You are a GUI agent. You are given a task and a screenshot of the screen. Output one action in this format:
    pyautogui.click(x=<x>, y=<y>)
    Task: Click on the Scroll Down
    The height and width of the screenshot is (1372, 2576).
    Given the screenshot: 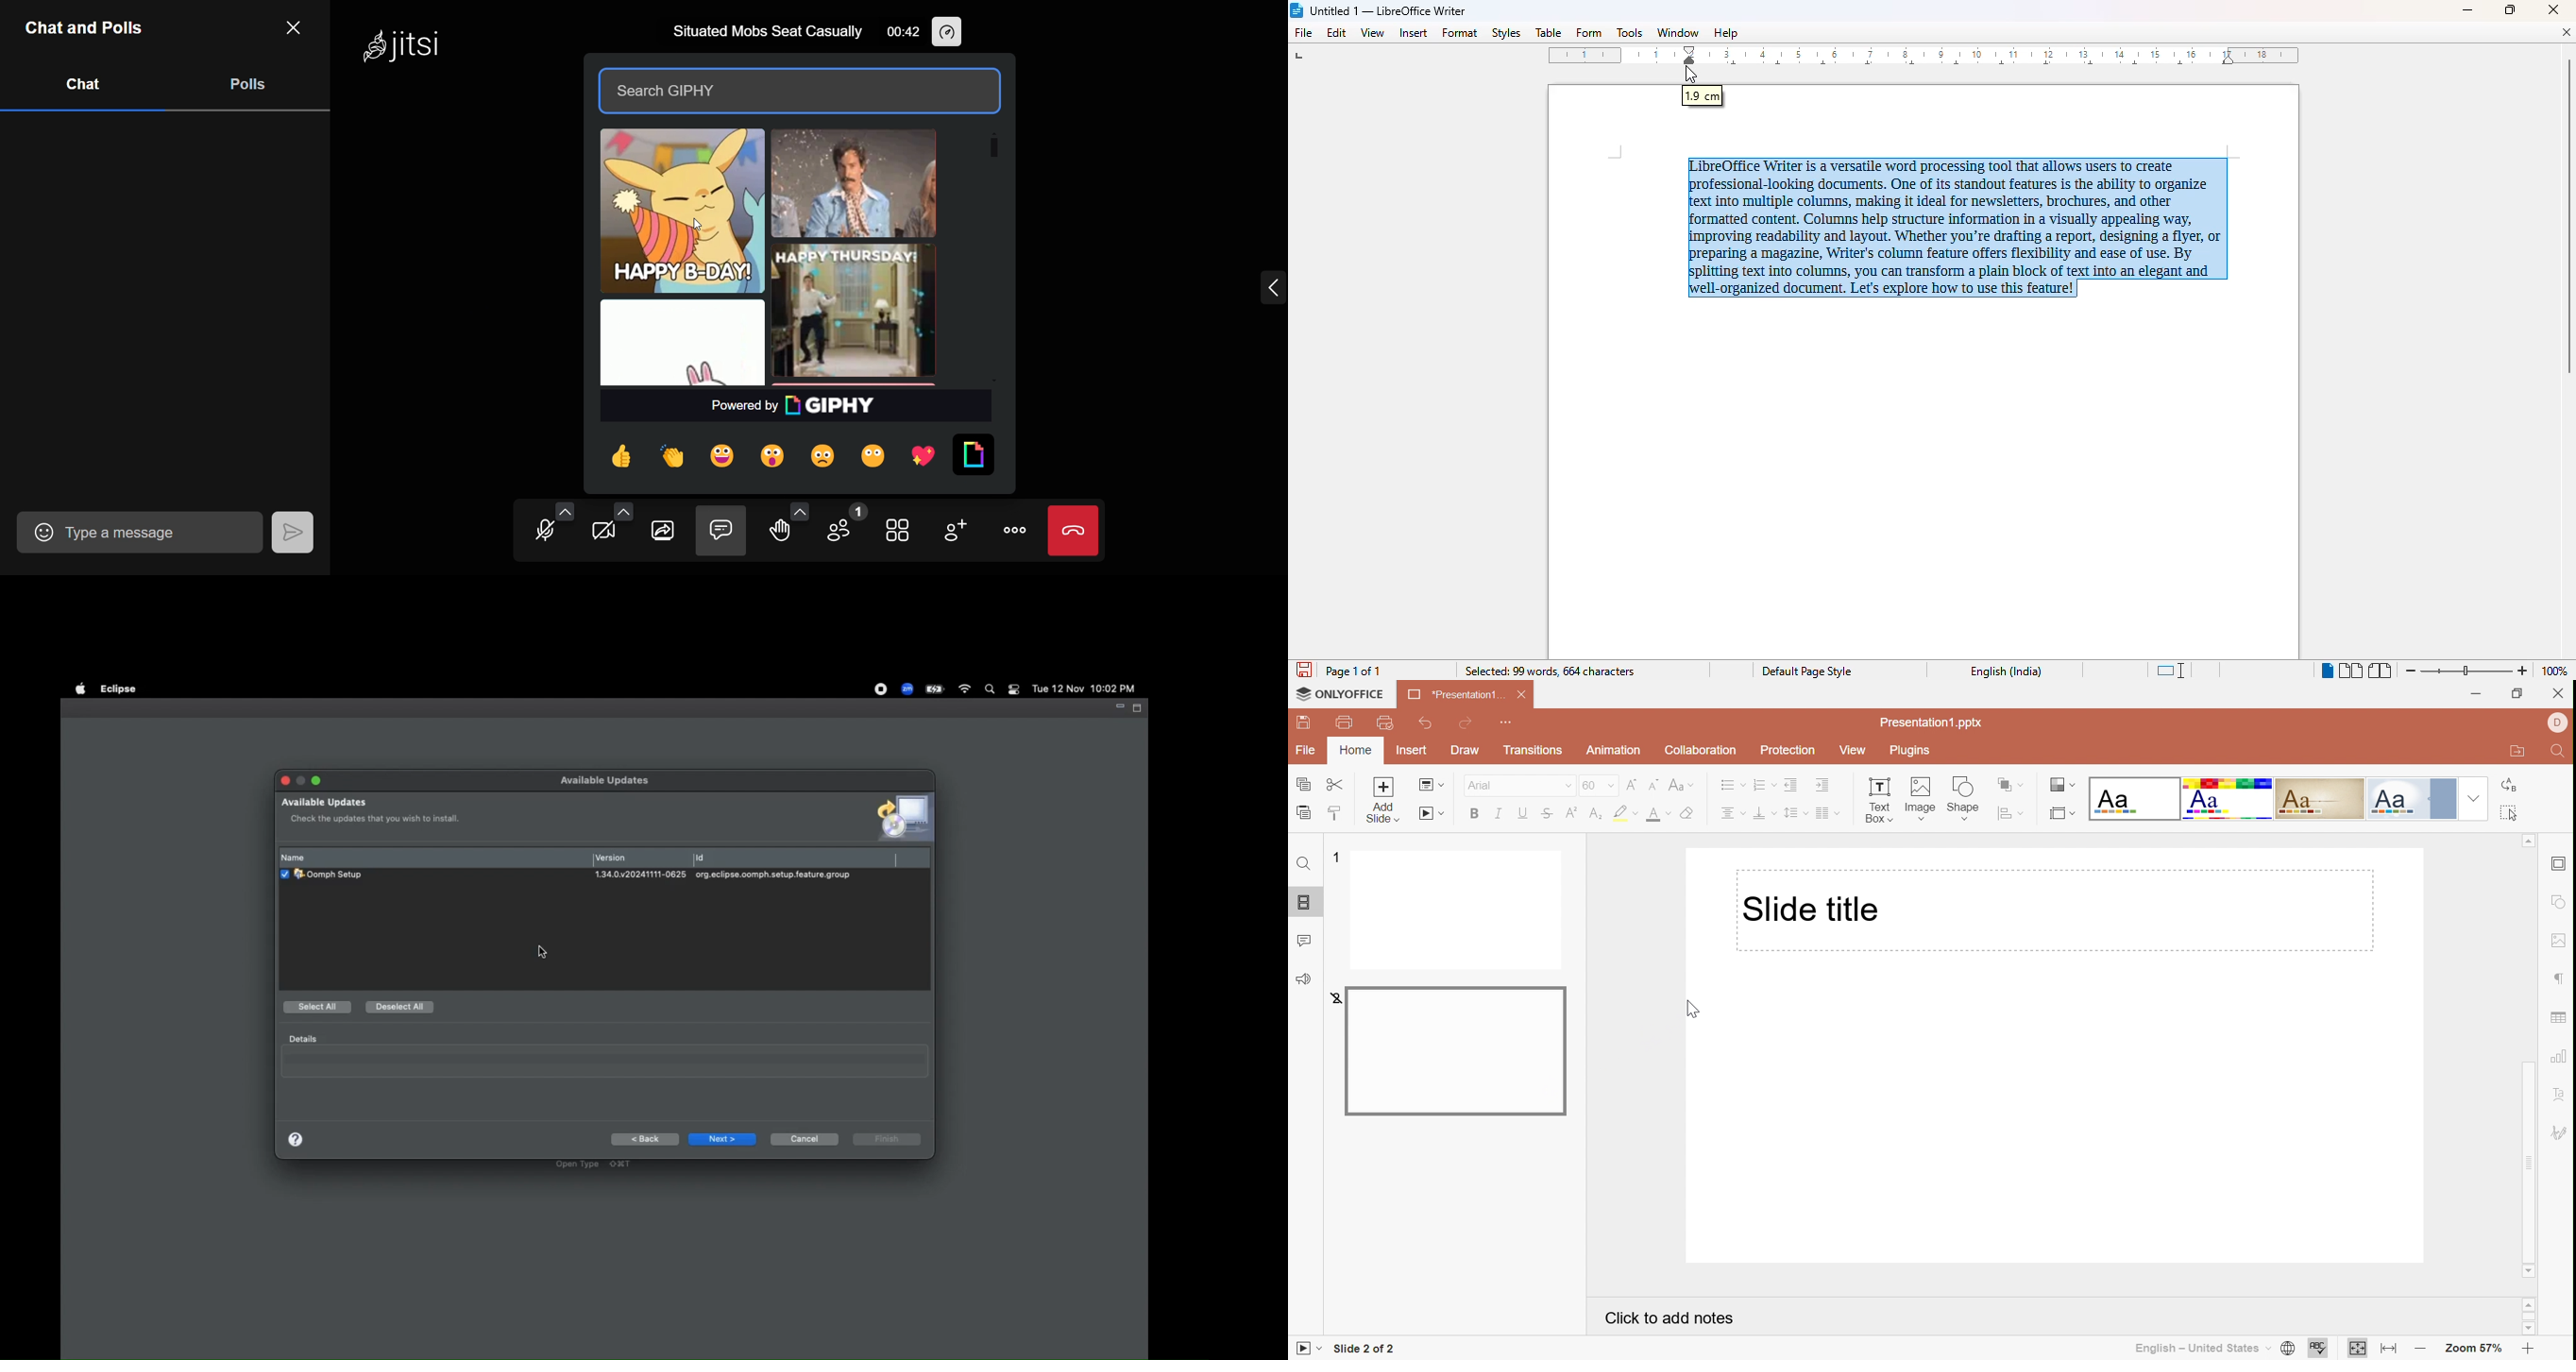 What is the action you would take?
    pyautogui.click(x=2528, y=1271)
    